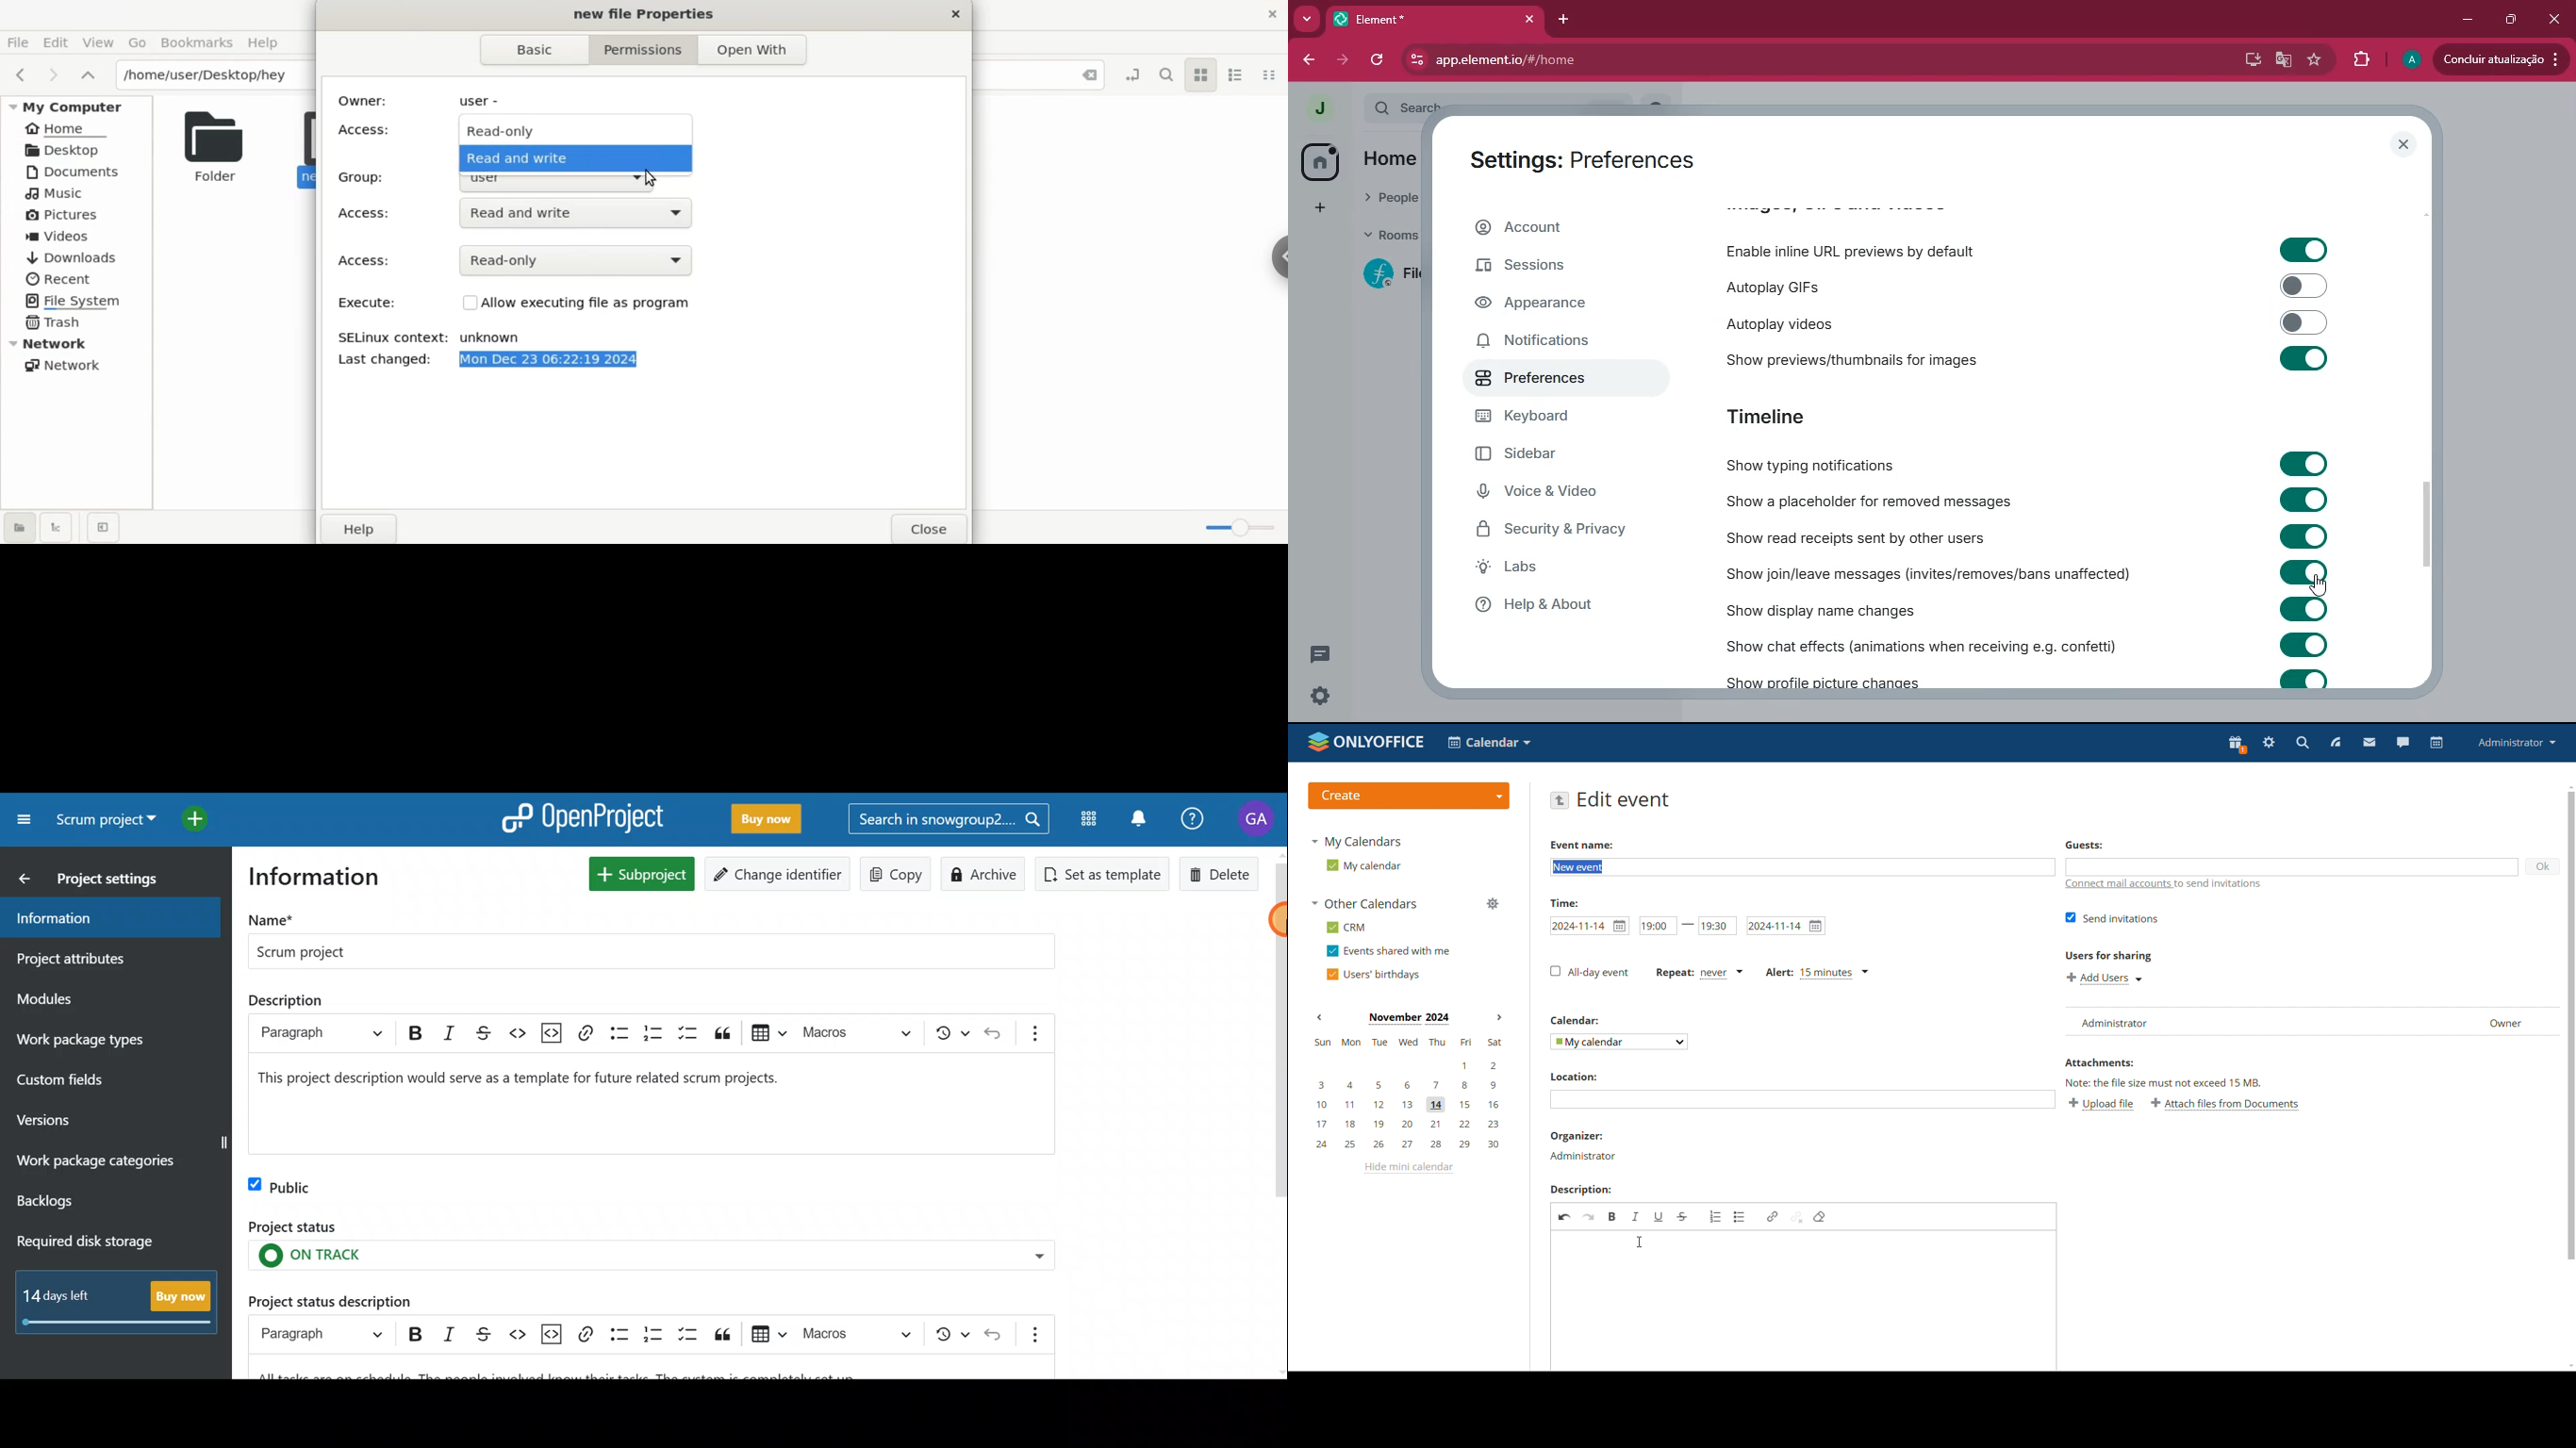 The image size is (2576, 1456). Describe the element at coordinates (115, 1160) in the screenshot. I see `Work package categories` at that location.